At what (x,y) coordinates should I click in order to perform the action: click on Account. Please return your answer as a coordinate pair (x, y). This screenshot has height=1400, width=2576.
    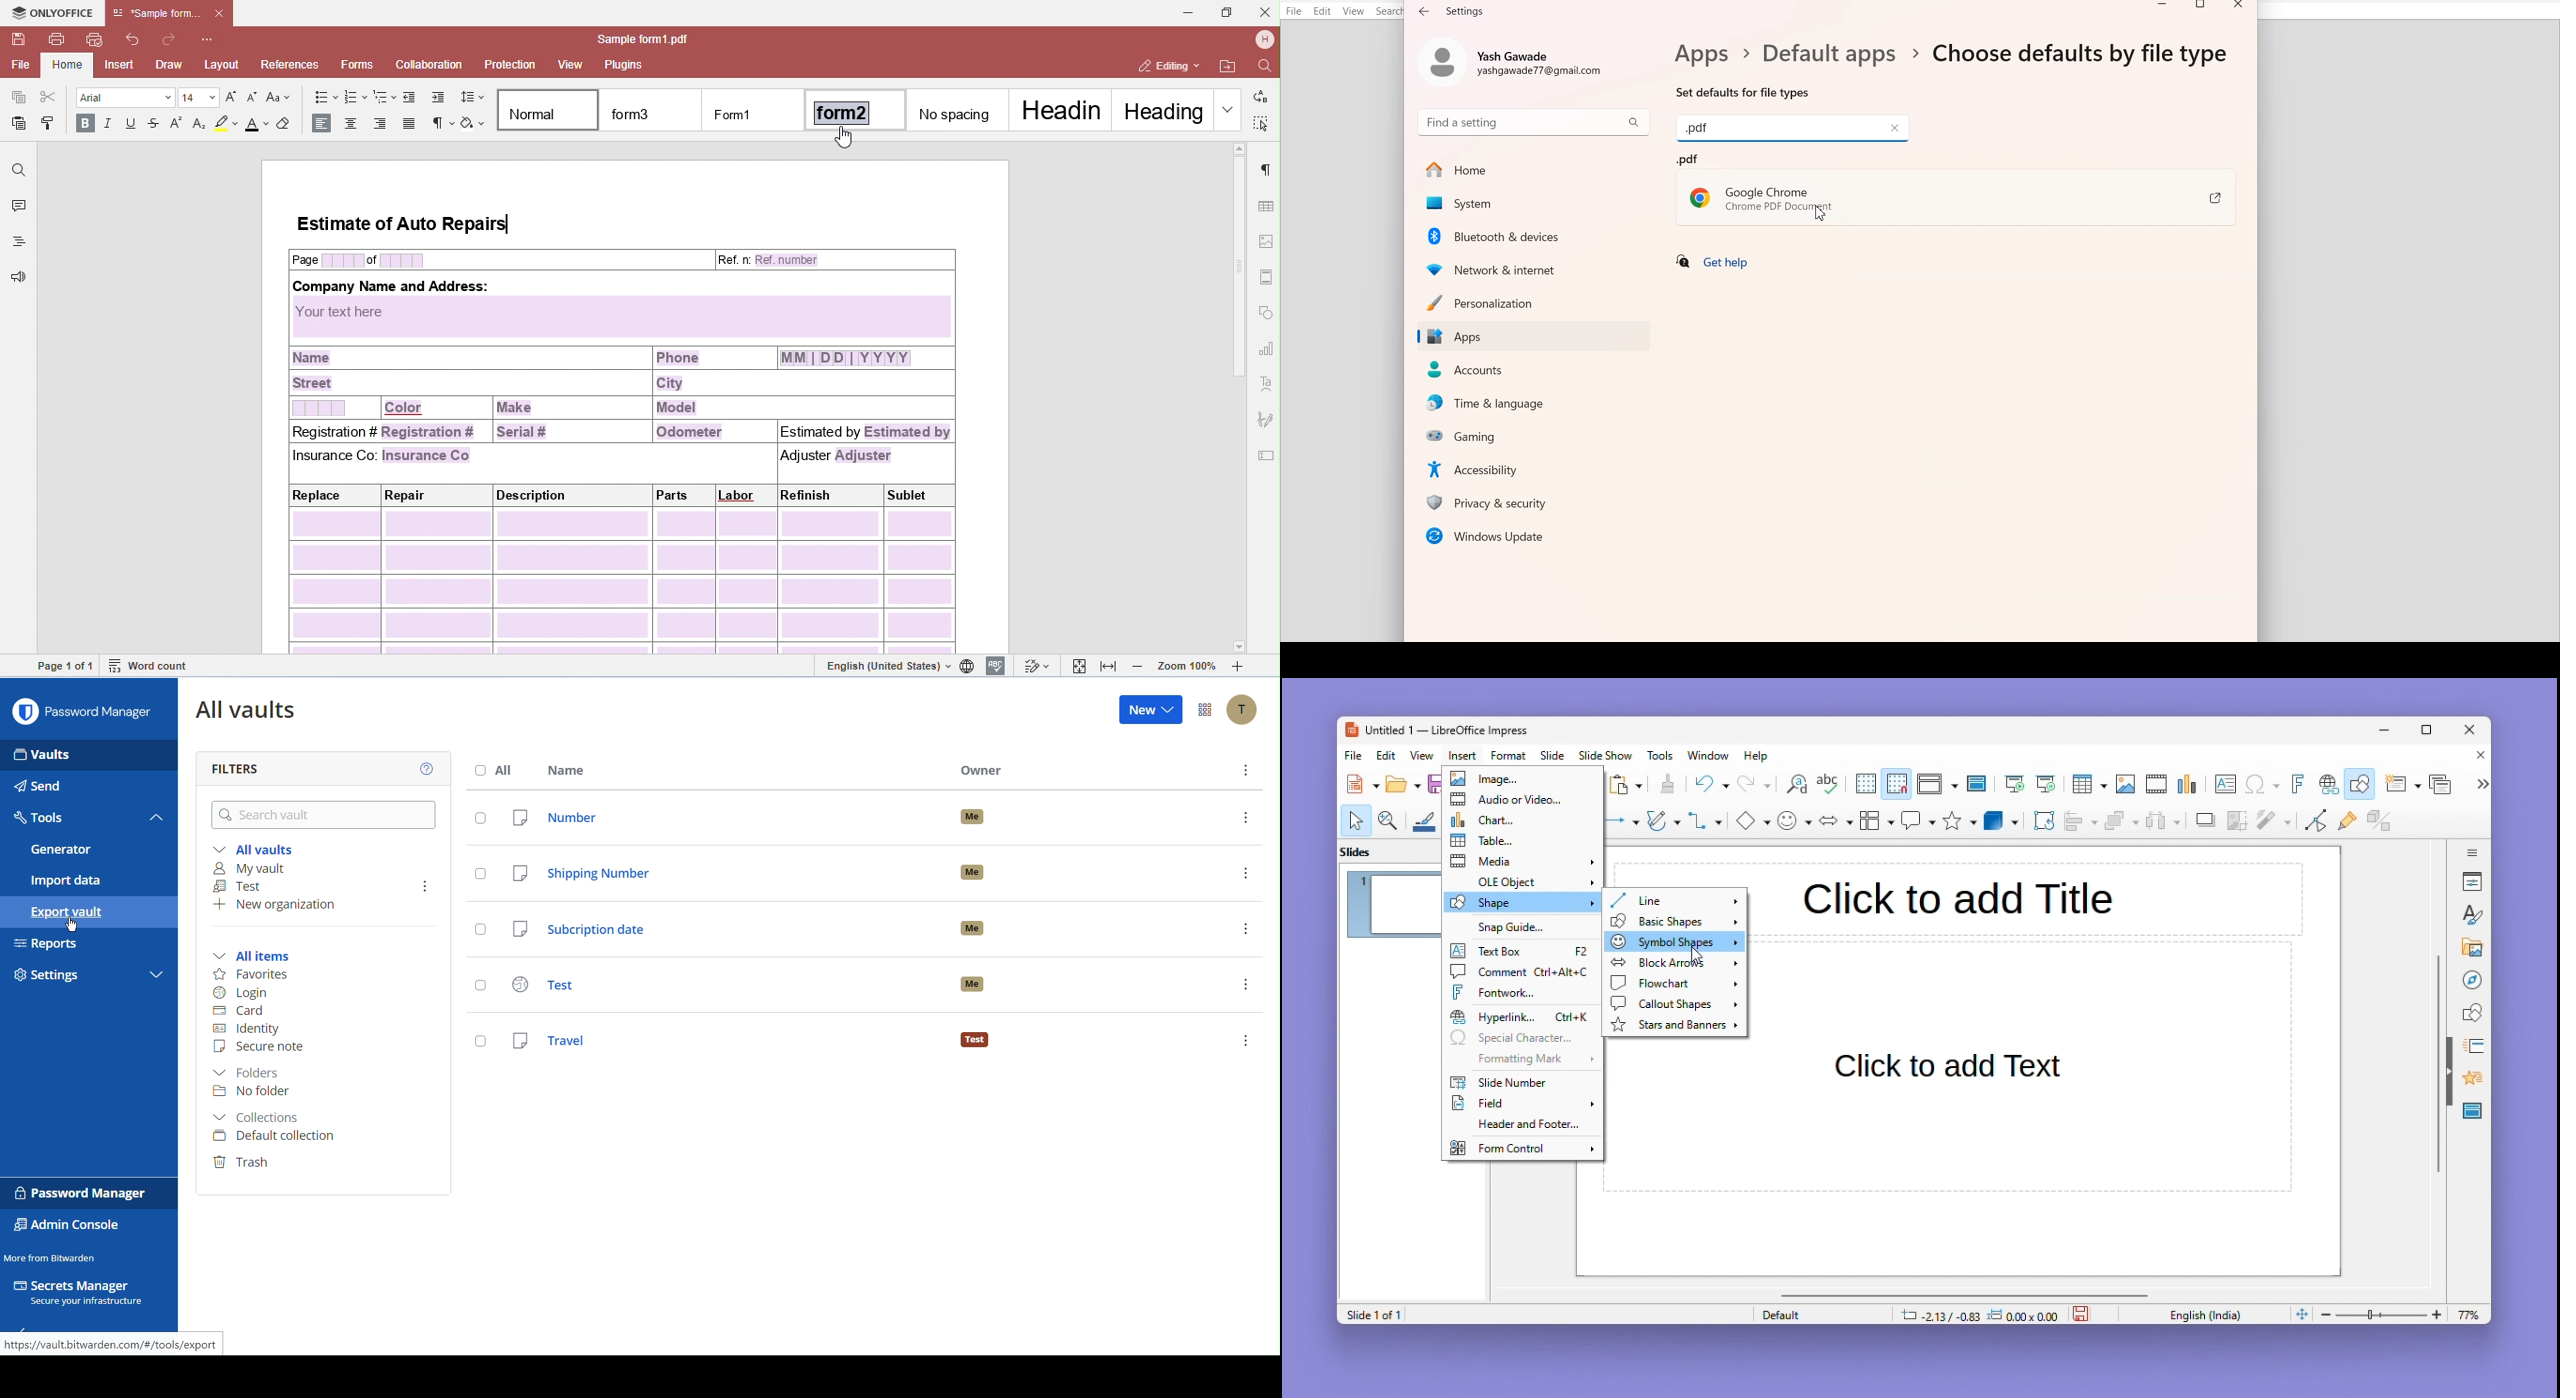
    Looking at the image, I should click on (1240, 710).